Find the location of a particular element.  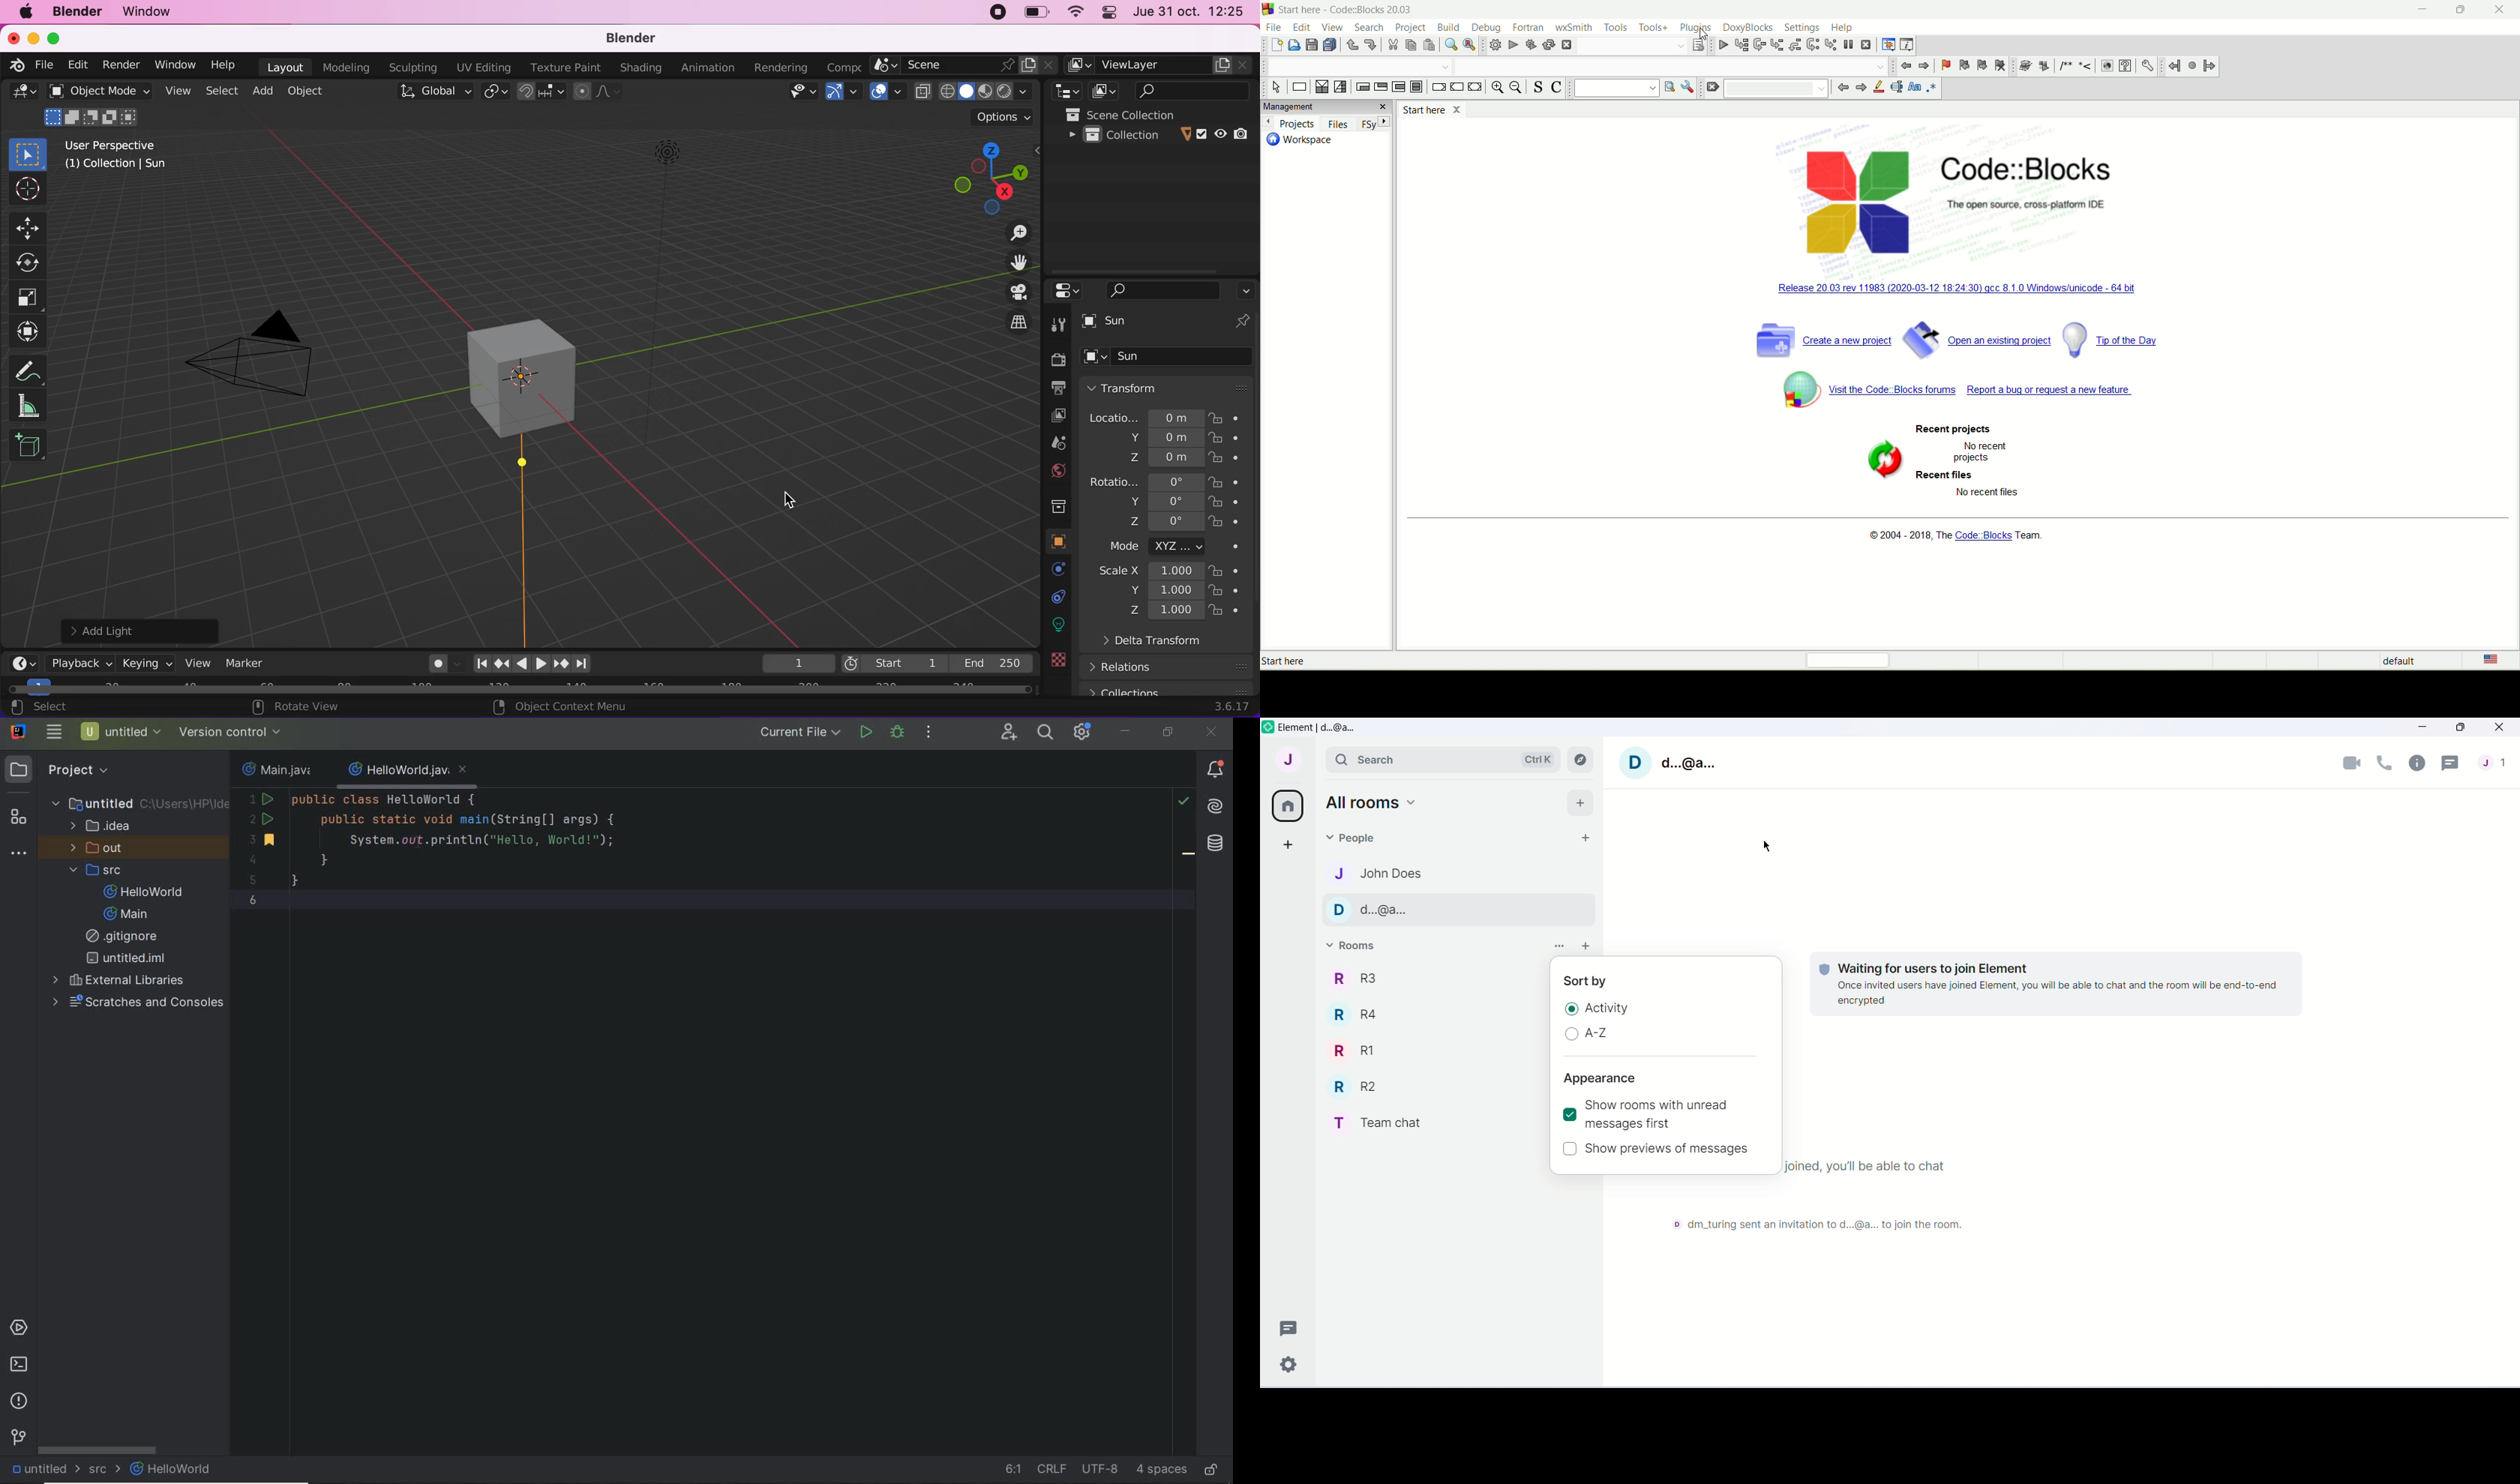

run is located at coordinates (1513, 45).